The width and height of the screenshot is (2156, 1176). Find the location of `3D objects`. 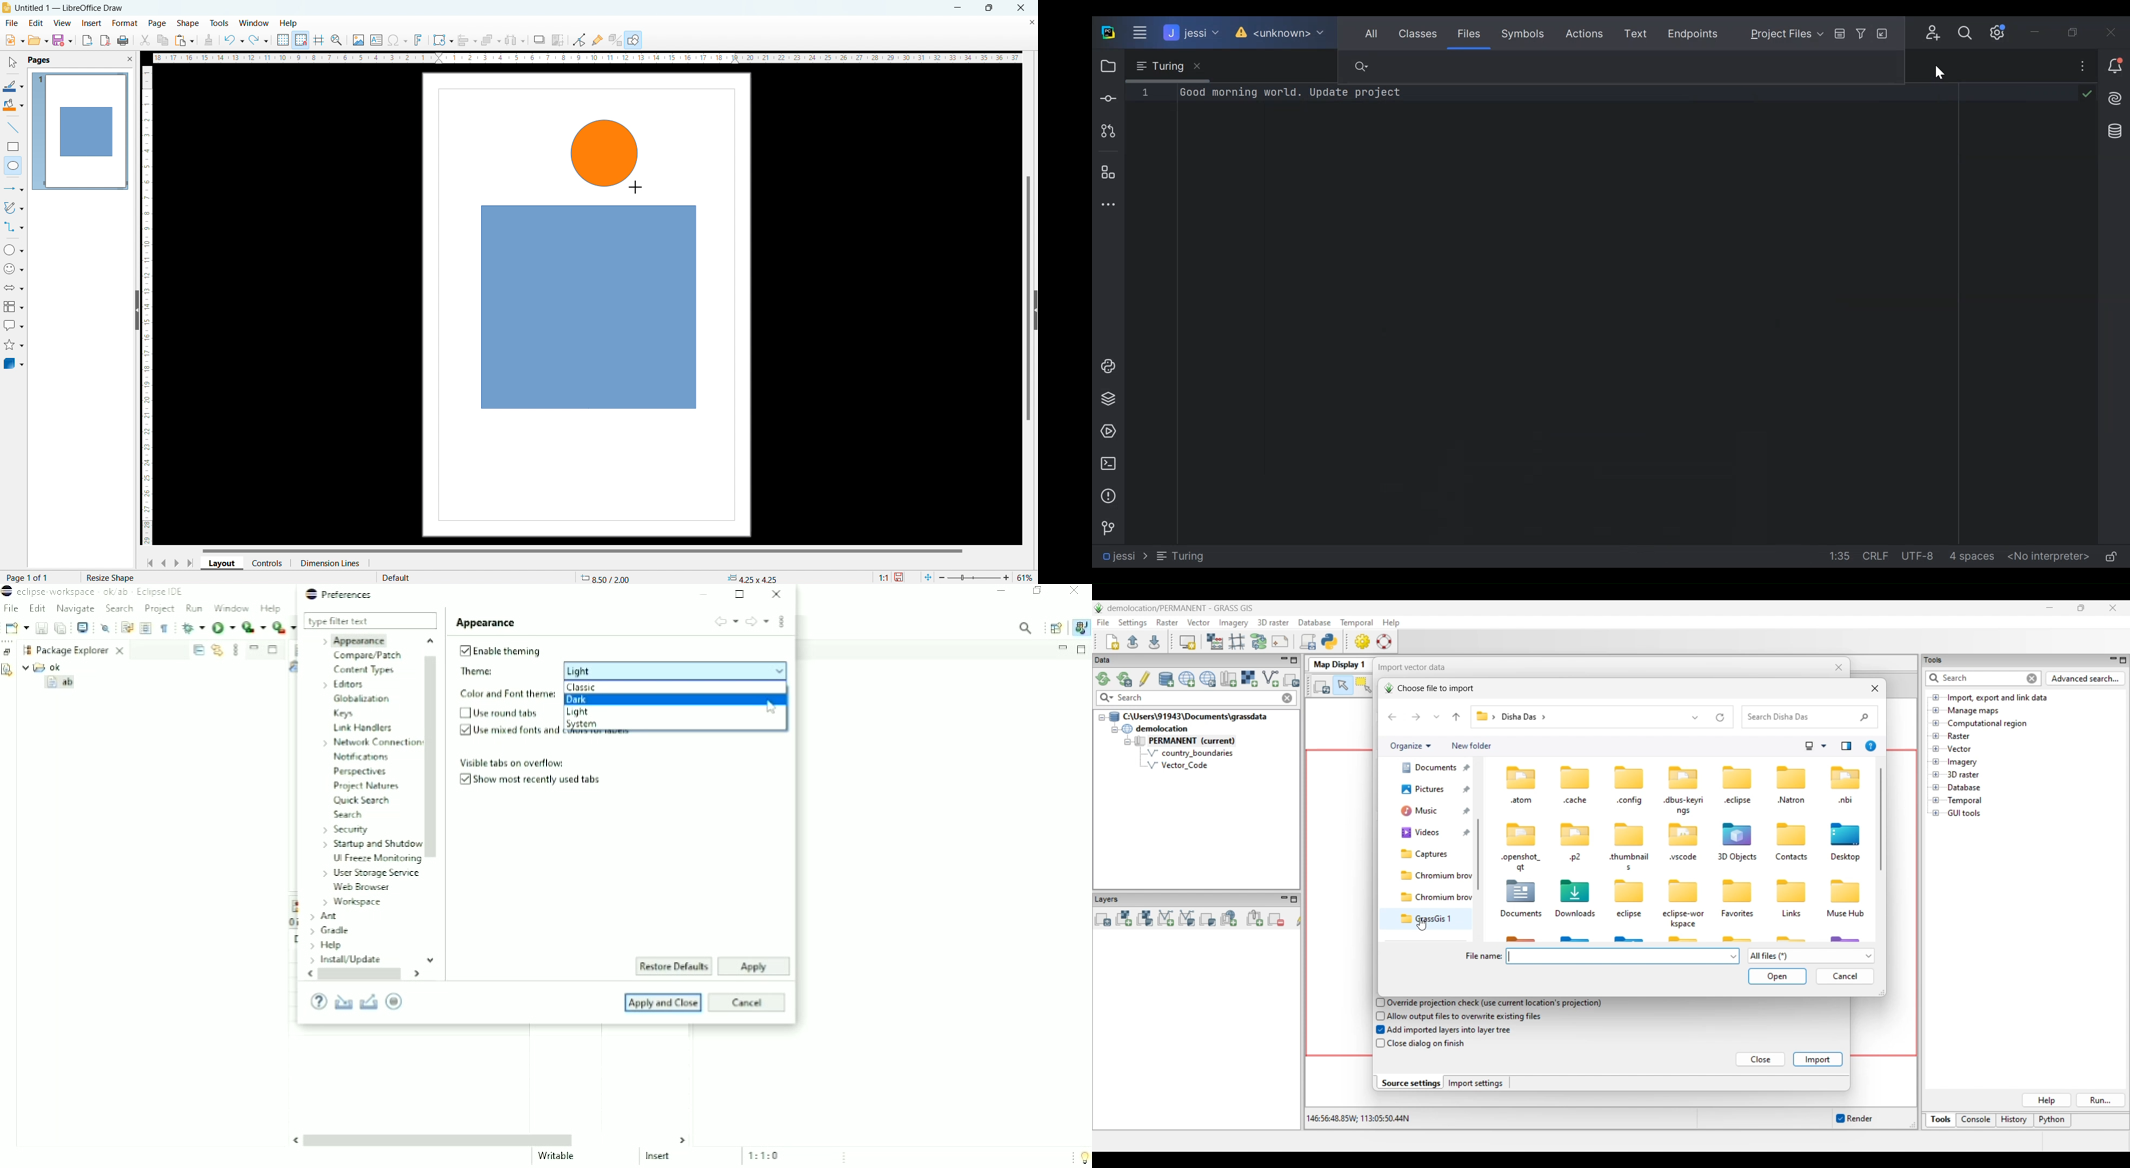

3D objects is located at coordinates (13, 363).